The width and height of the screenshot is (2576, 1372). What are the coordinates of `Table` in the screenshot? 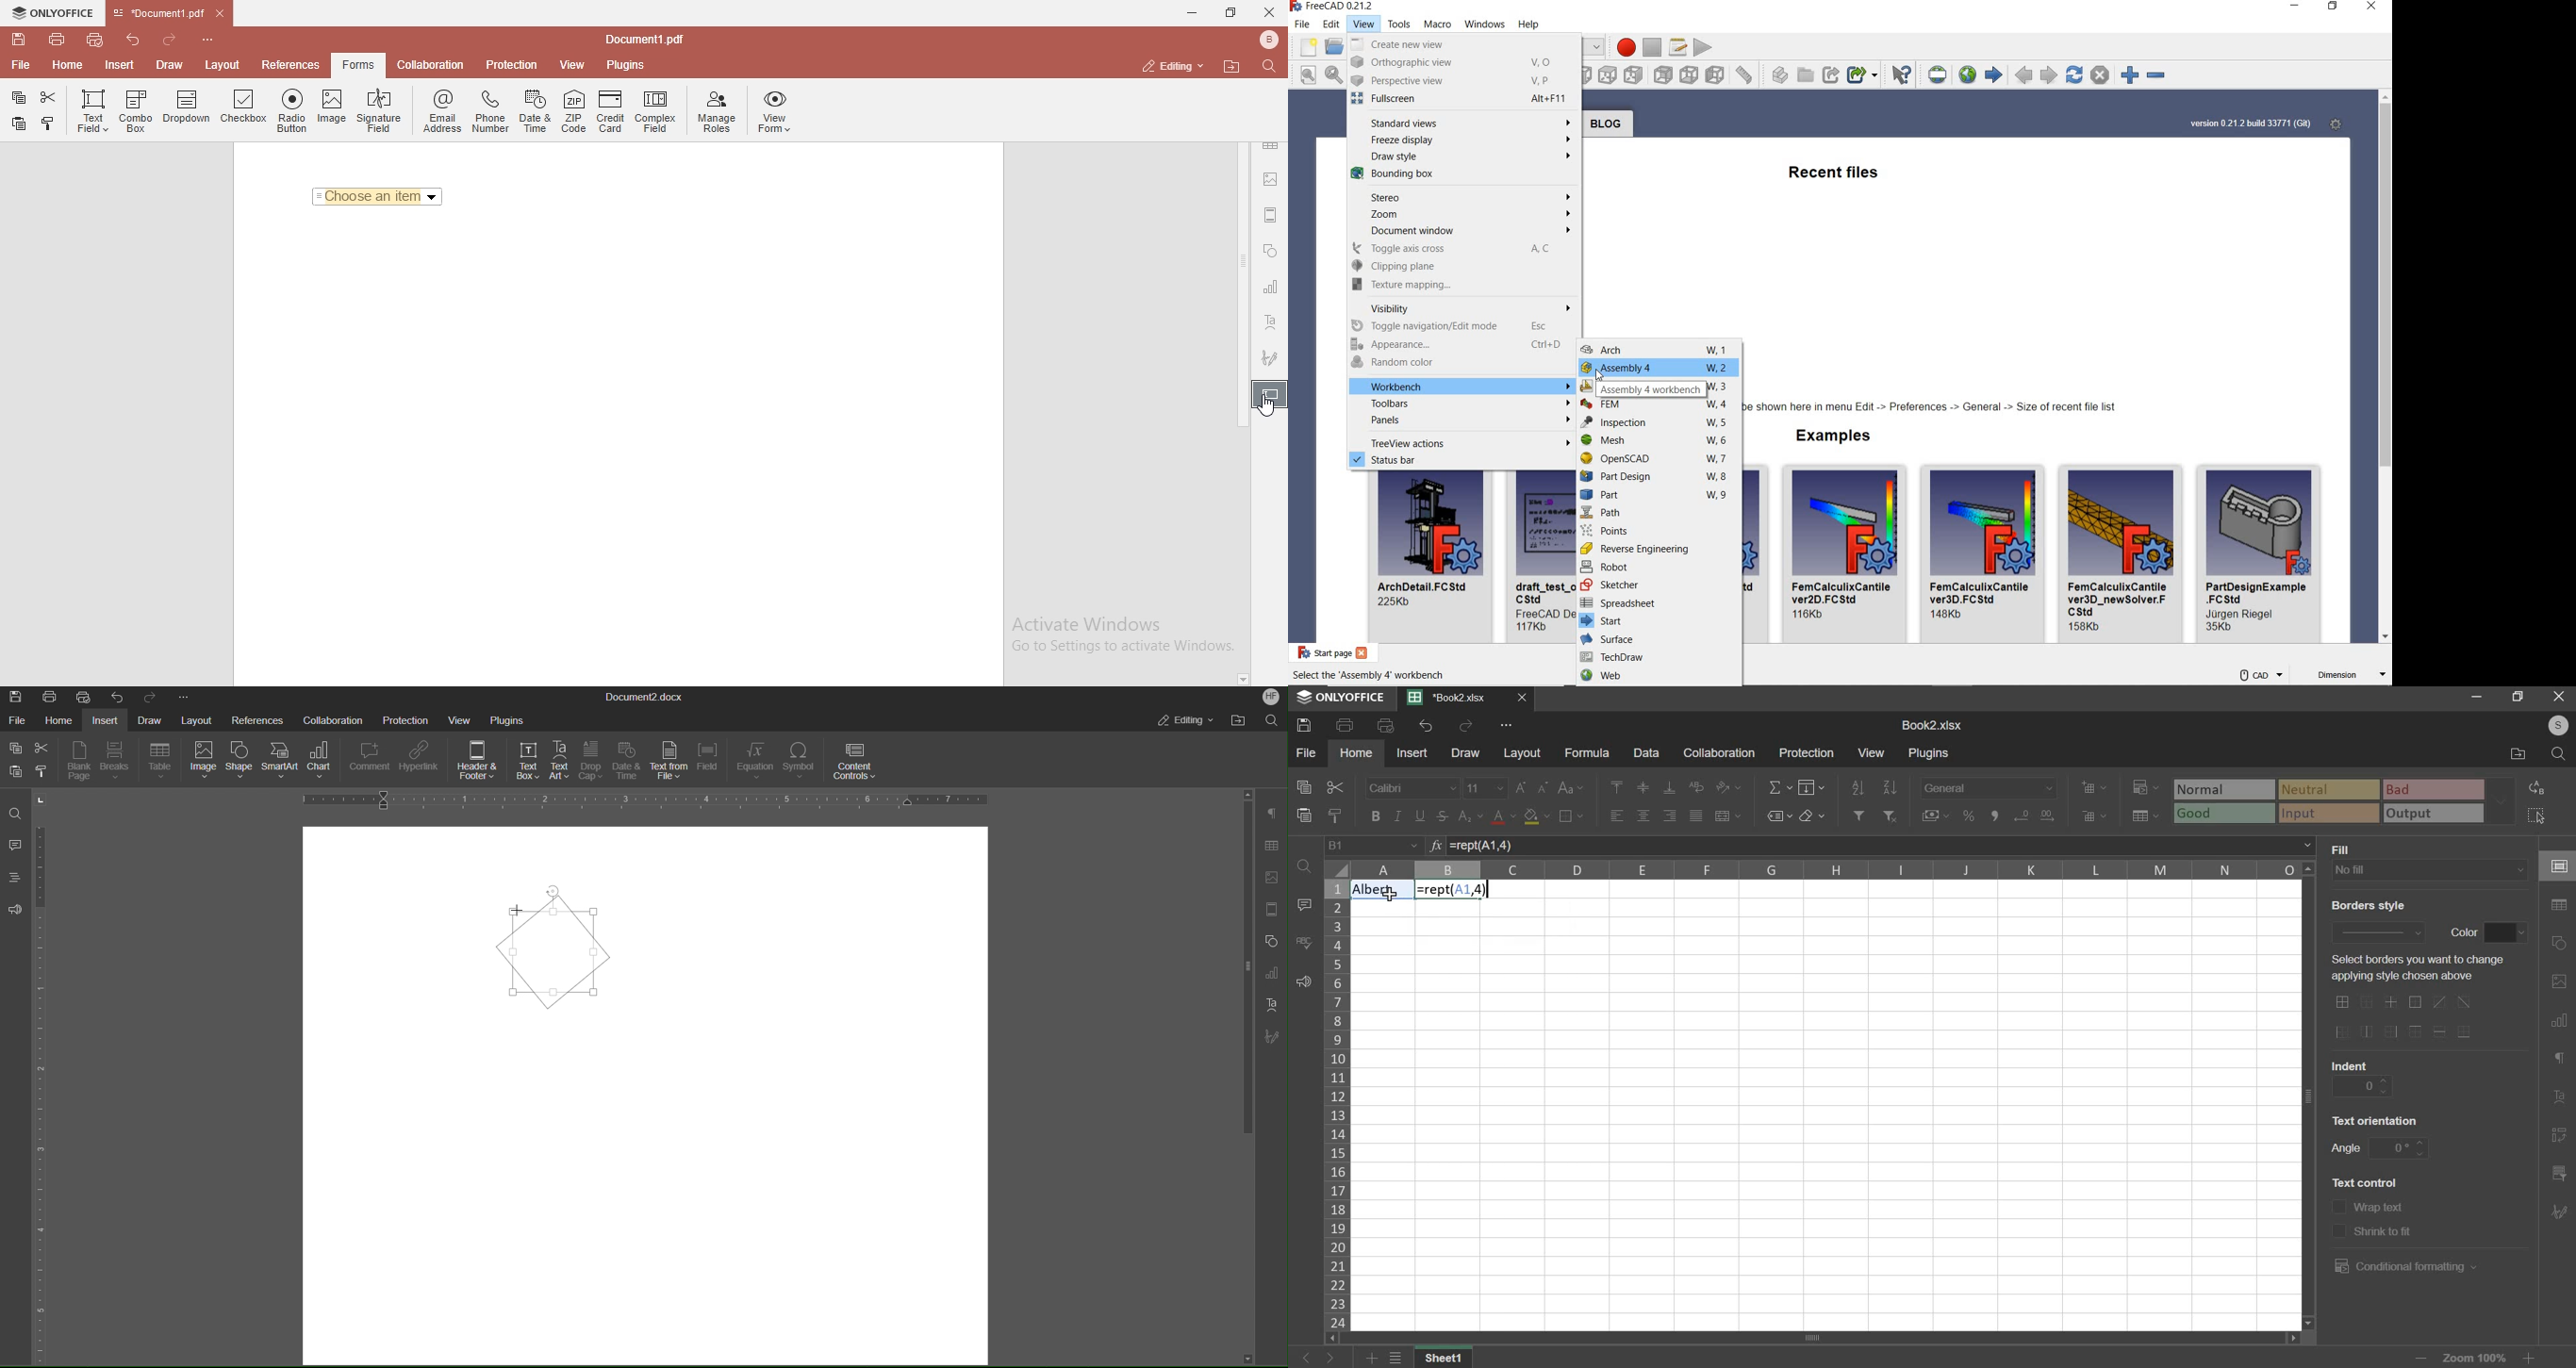 It's located at (1271, 846).